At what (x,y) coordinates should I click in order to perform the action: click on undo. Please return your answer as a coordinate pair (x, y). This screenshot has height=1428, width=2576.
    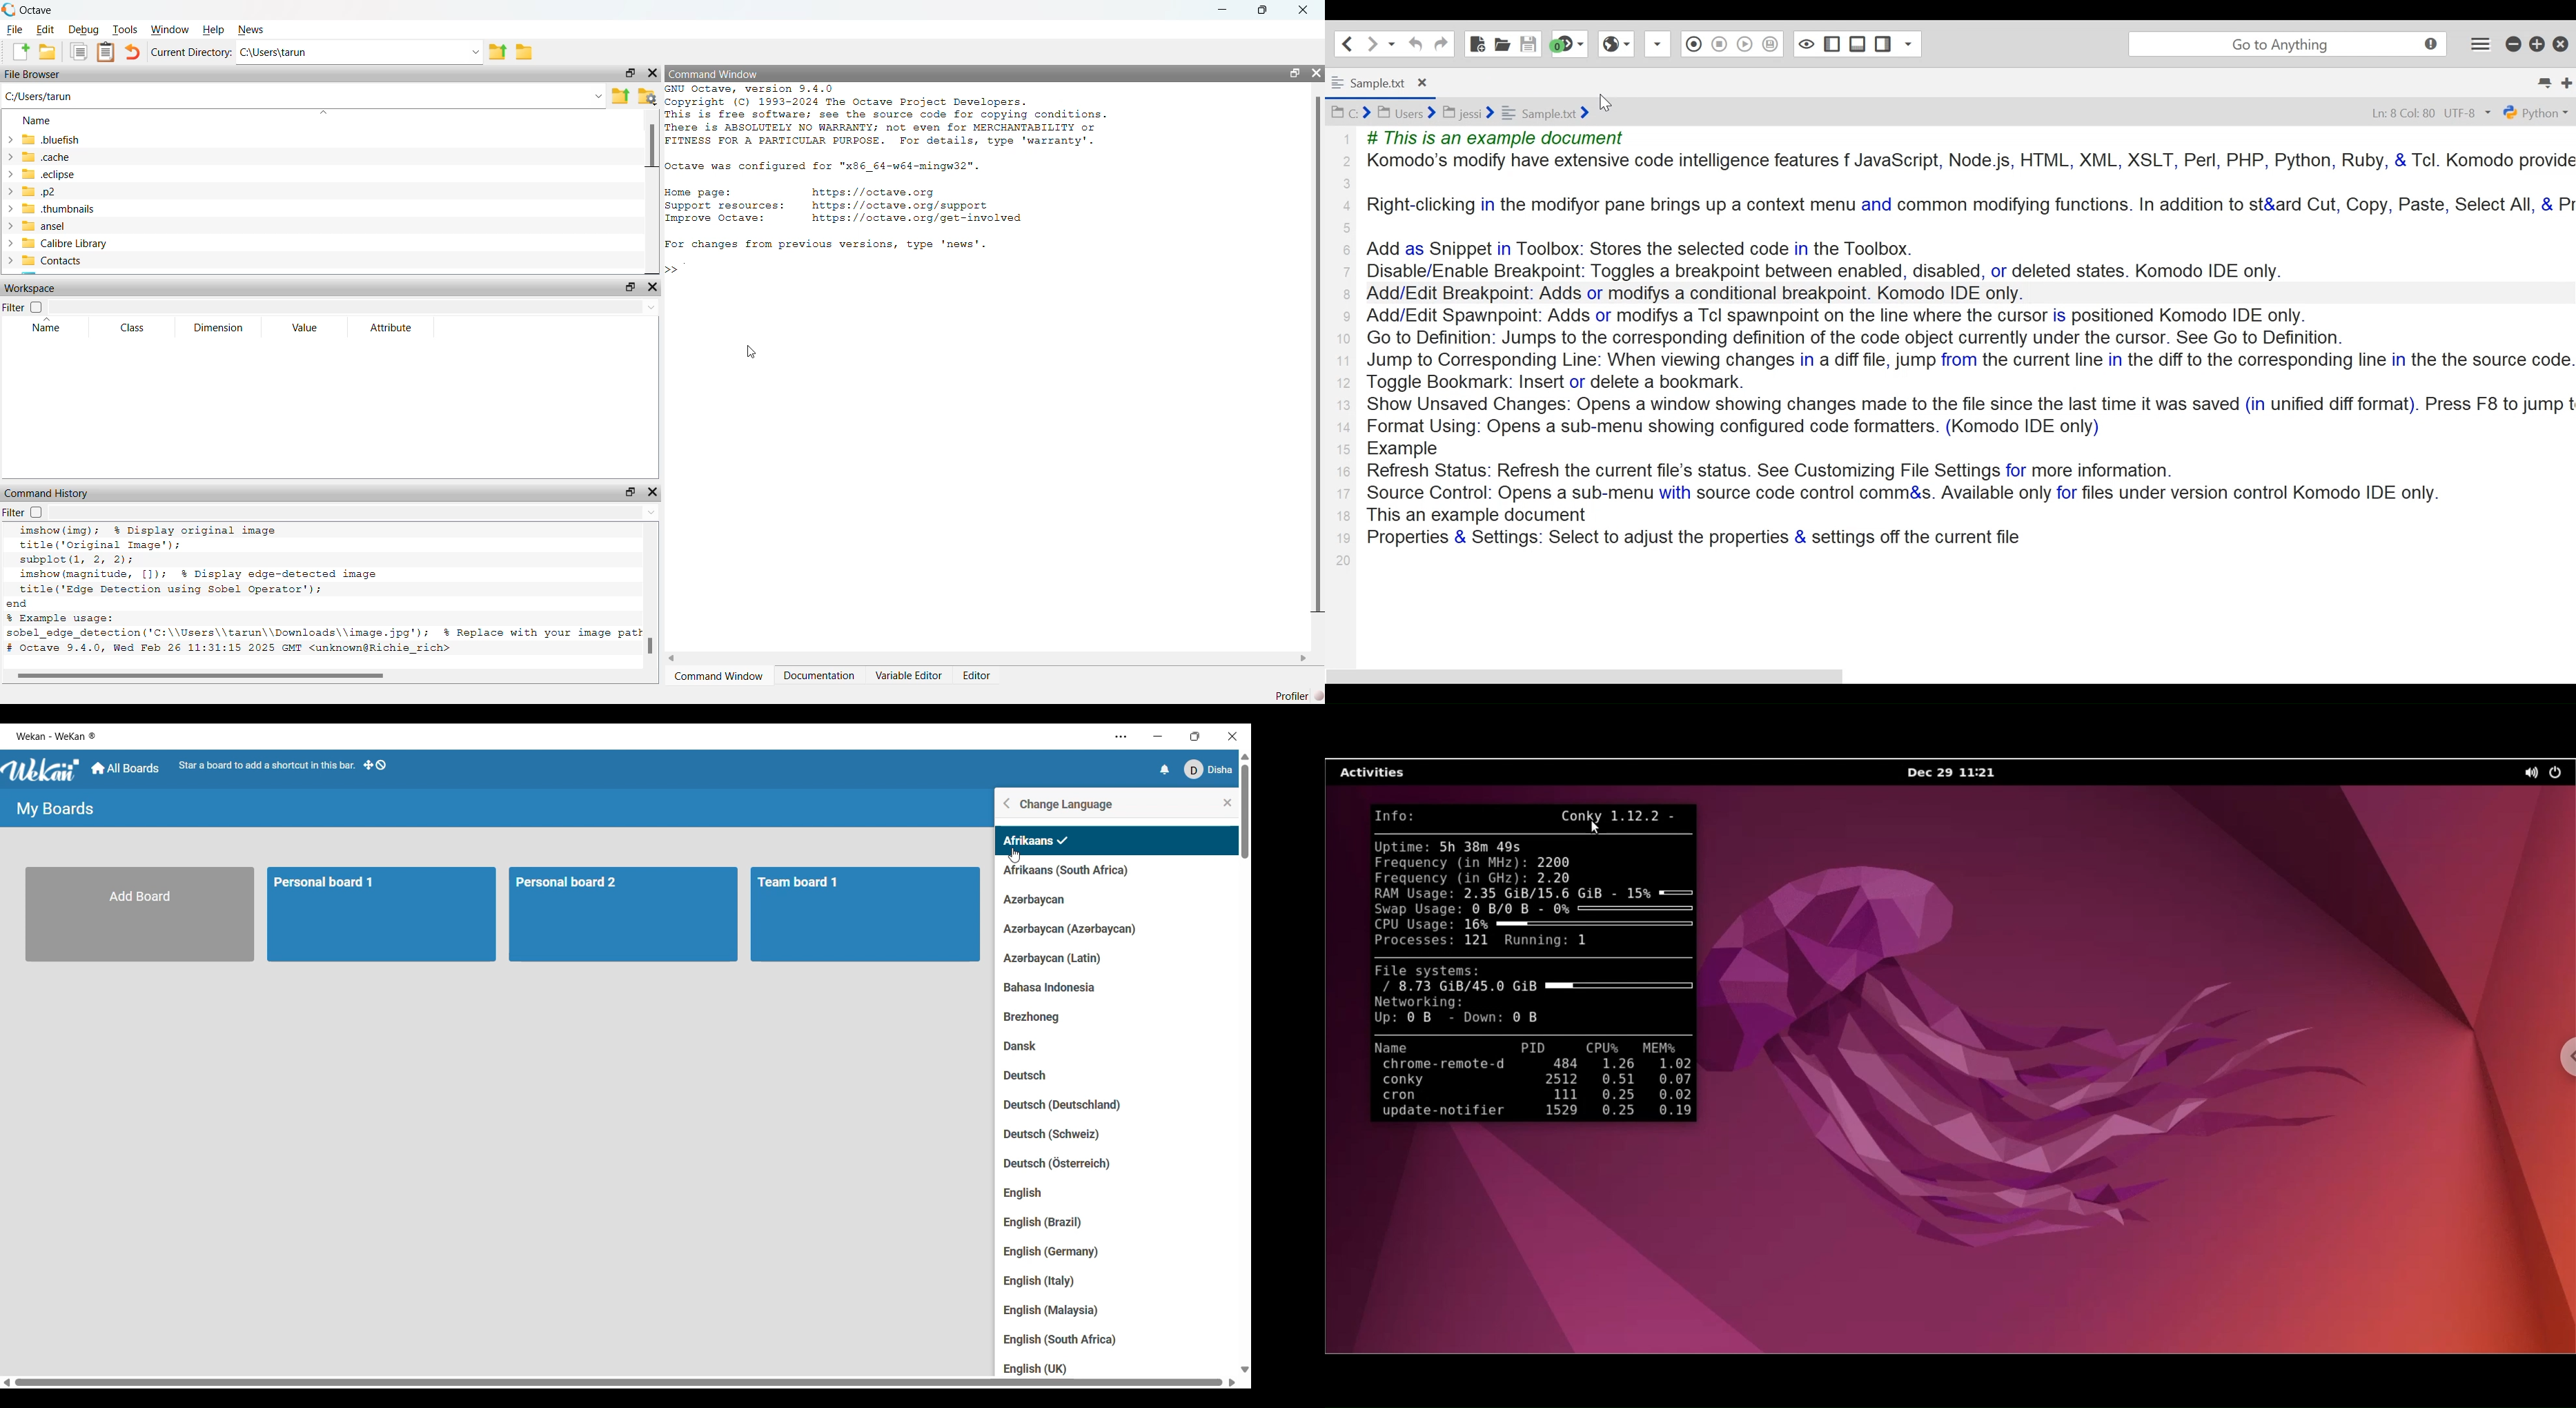
    Looking at the image, I should click on (132, 52).